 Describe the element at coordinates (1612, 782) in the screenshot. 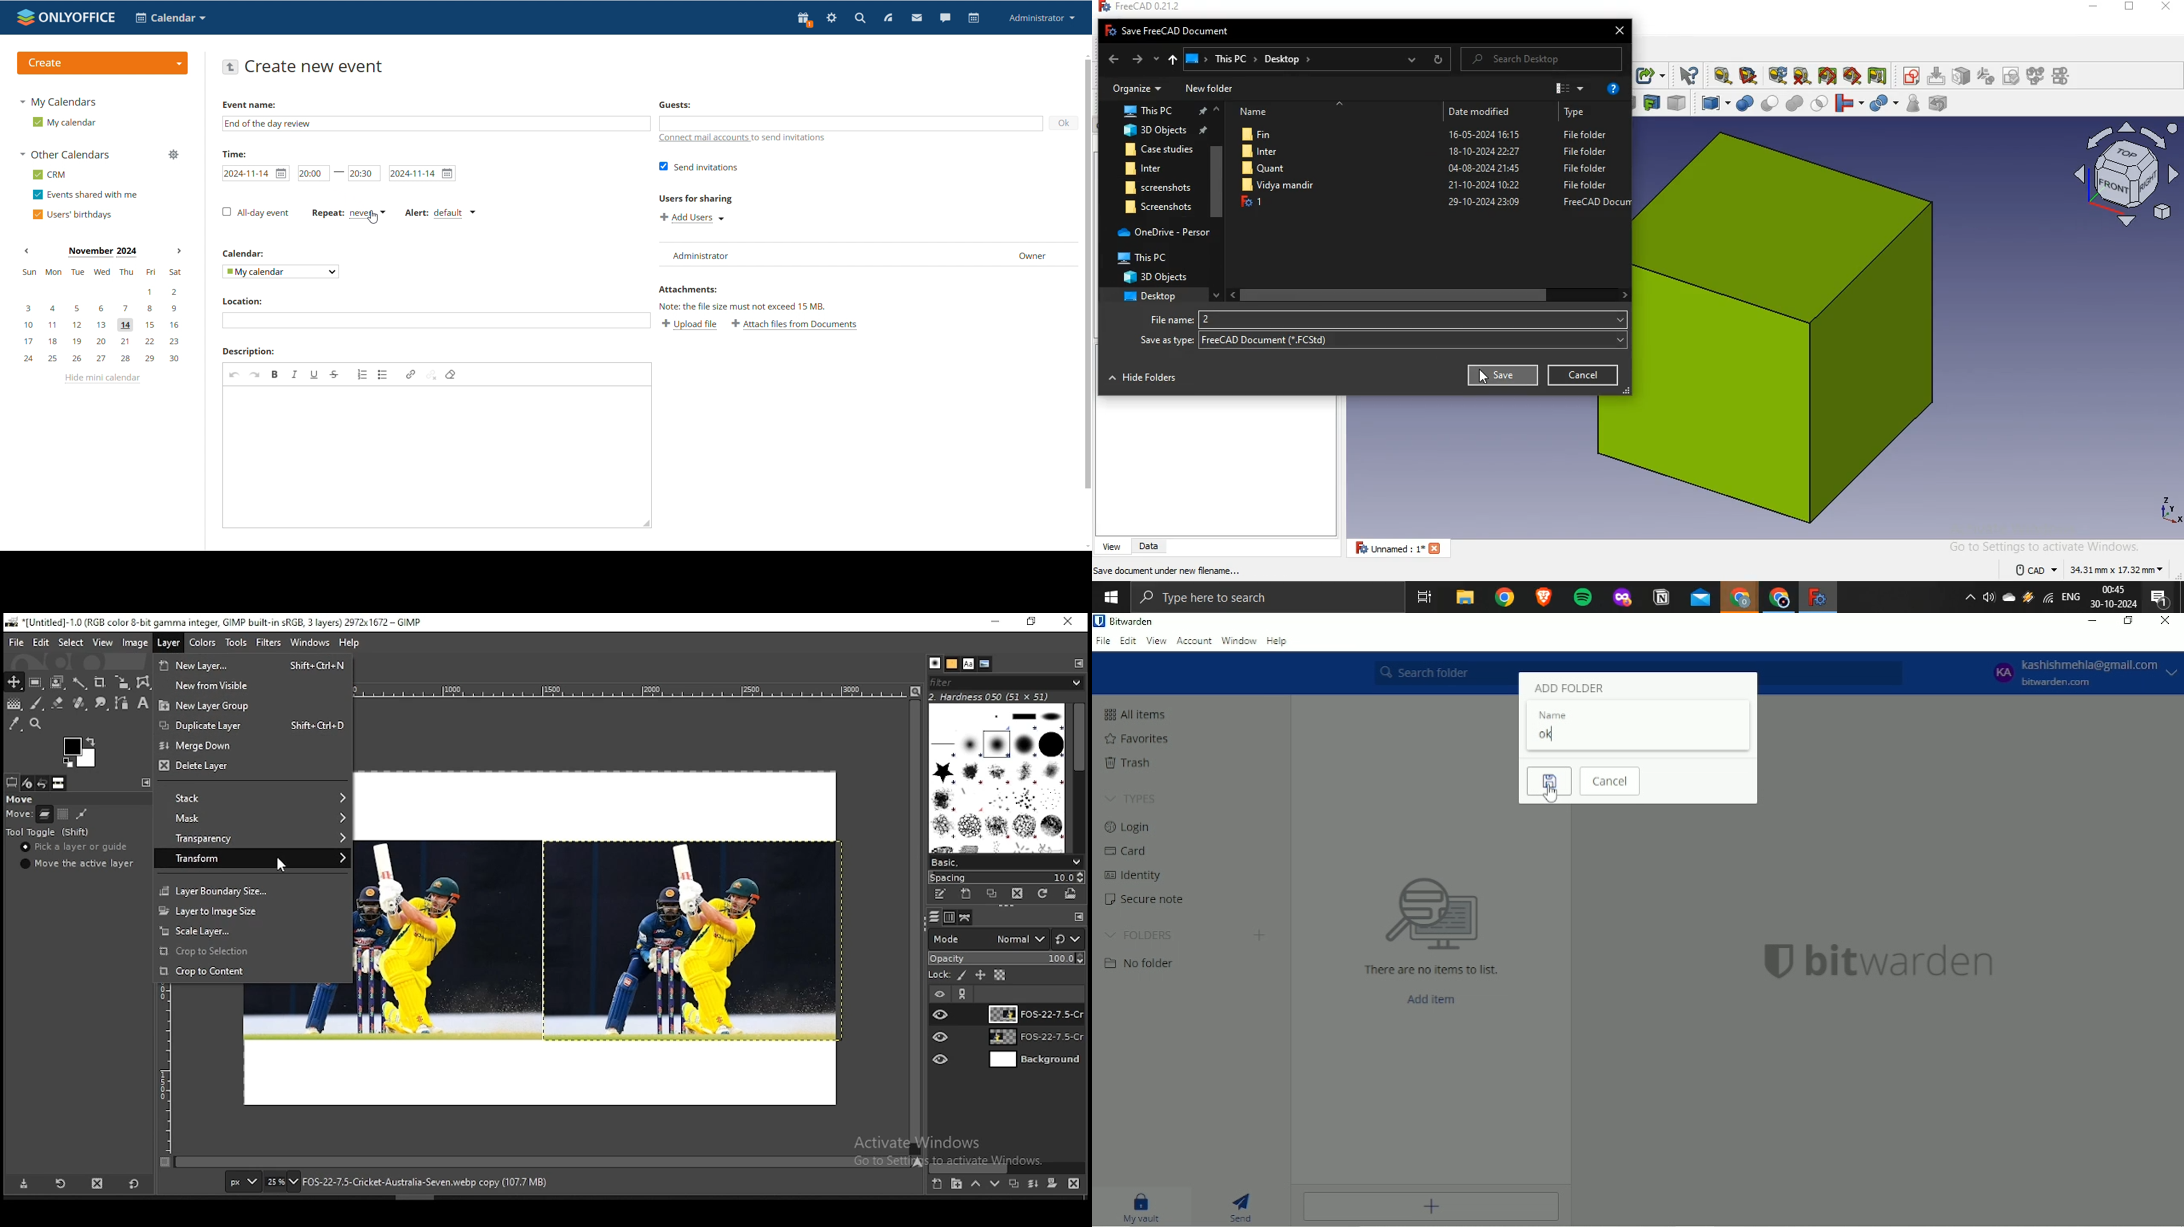

I see `Cancel` at that location.